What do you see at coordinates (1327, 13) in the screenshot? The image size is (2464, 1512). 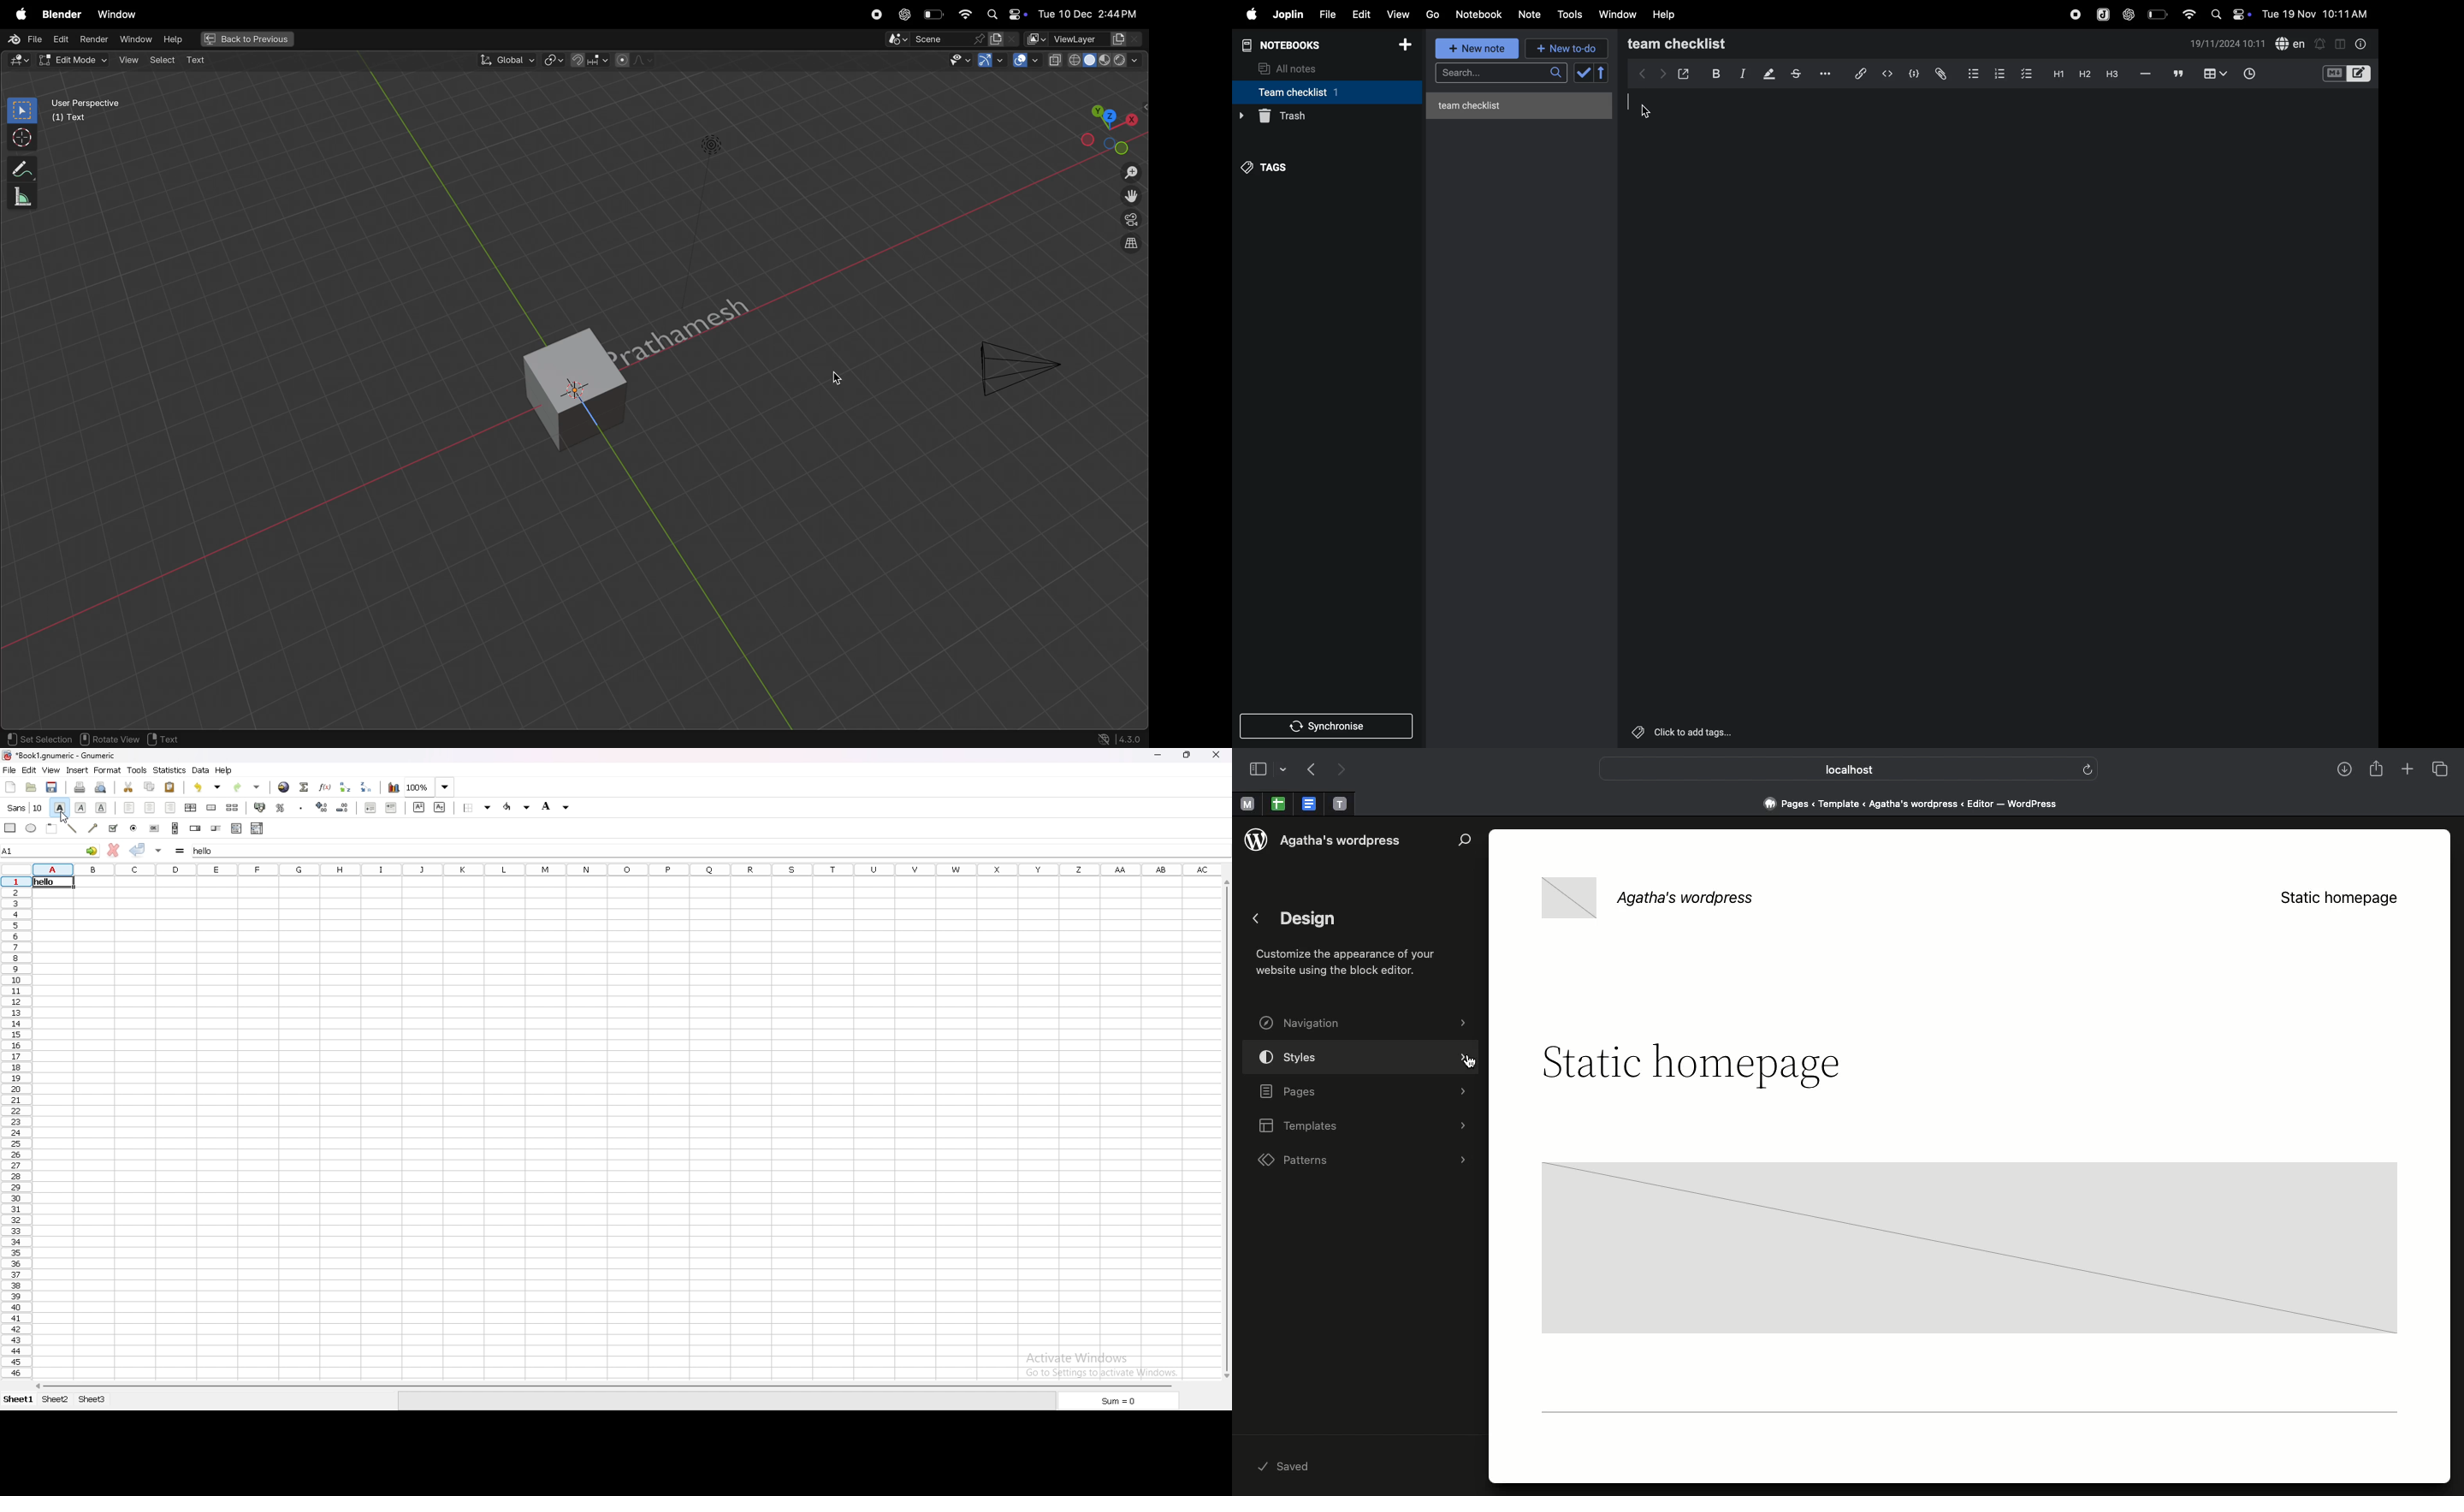 I see `file` at bounding box center [1327, 13].